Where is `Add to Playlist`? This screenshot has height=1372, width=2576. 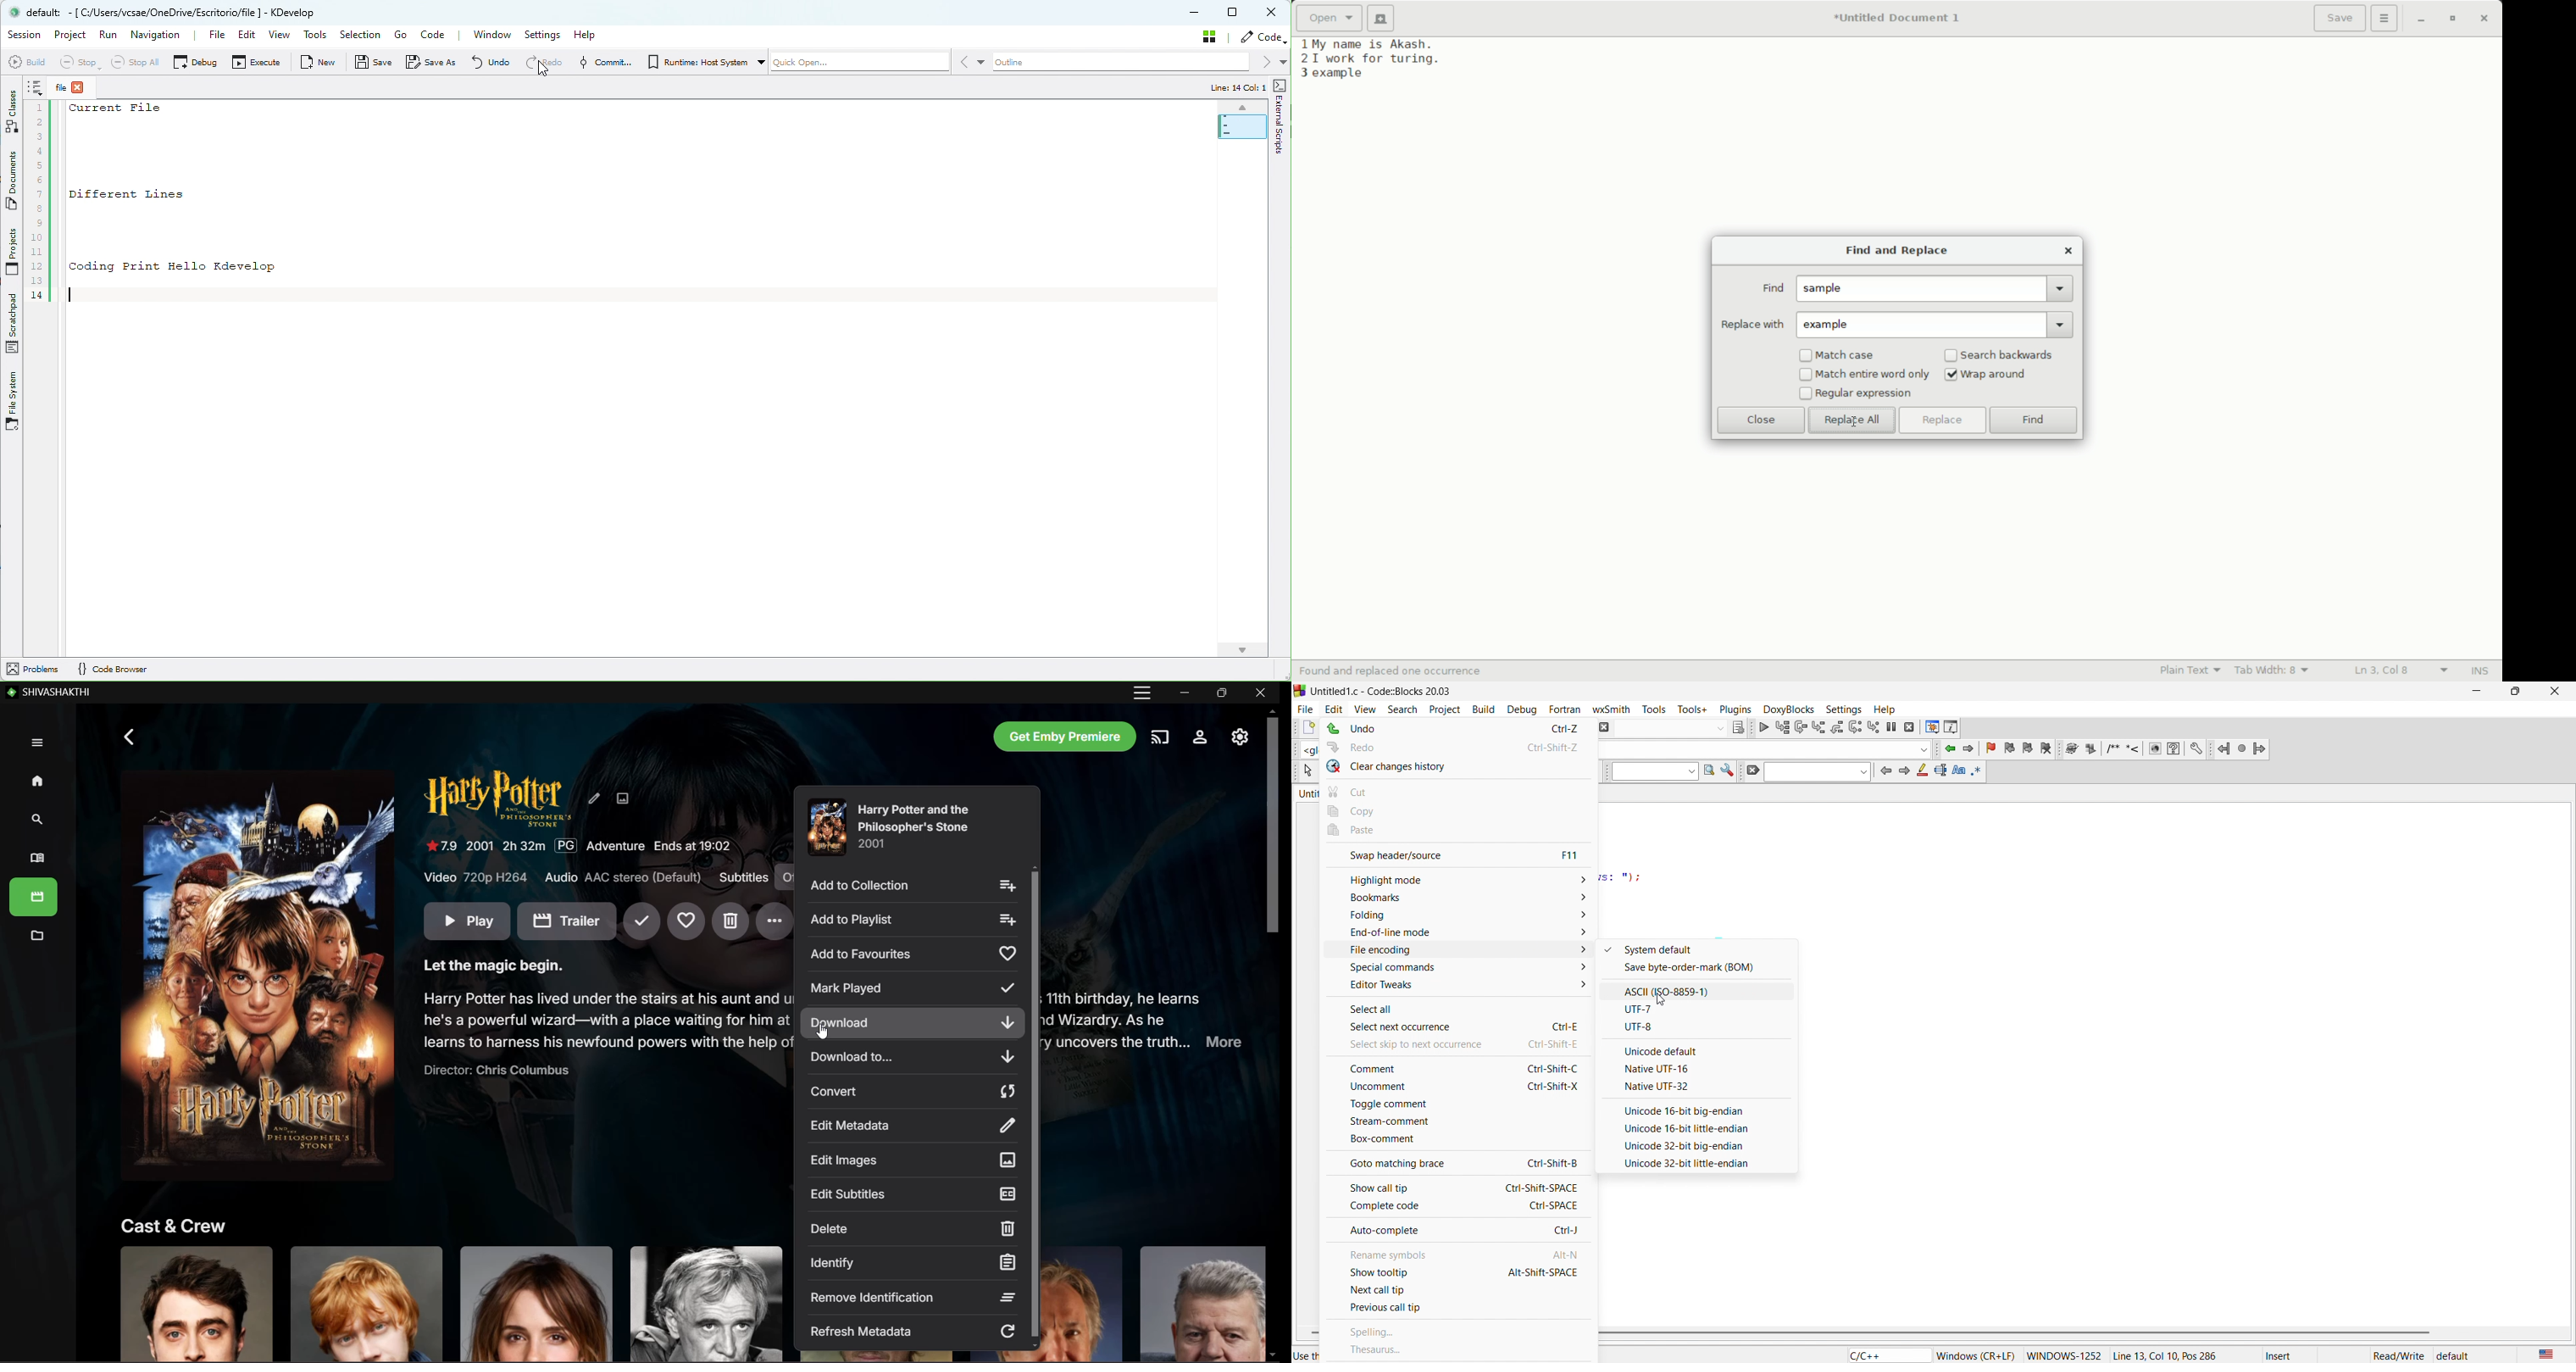
Add to Playlist is located at coordinates (913, 918).